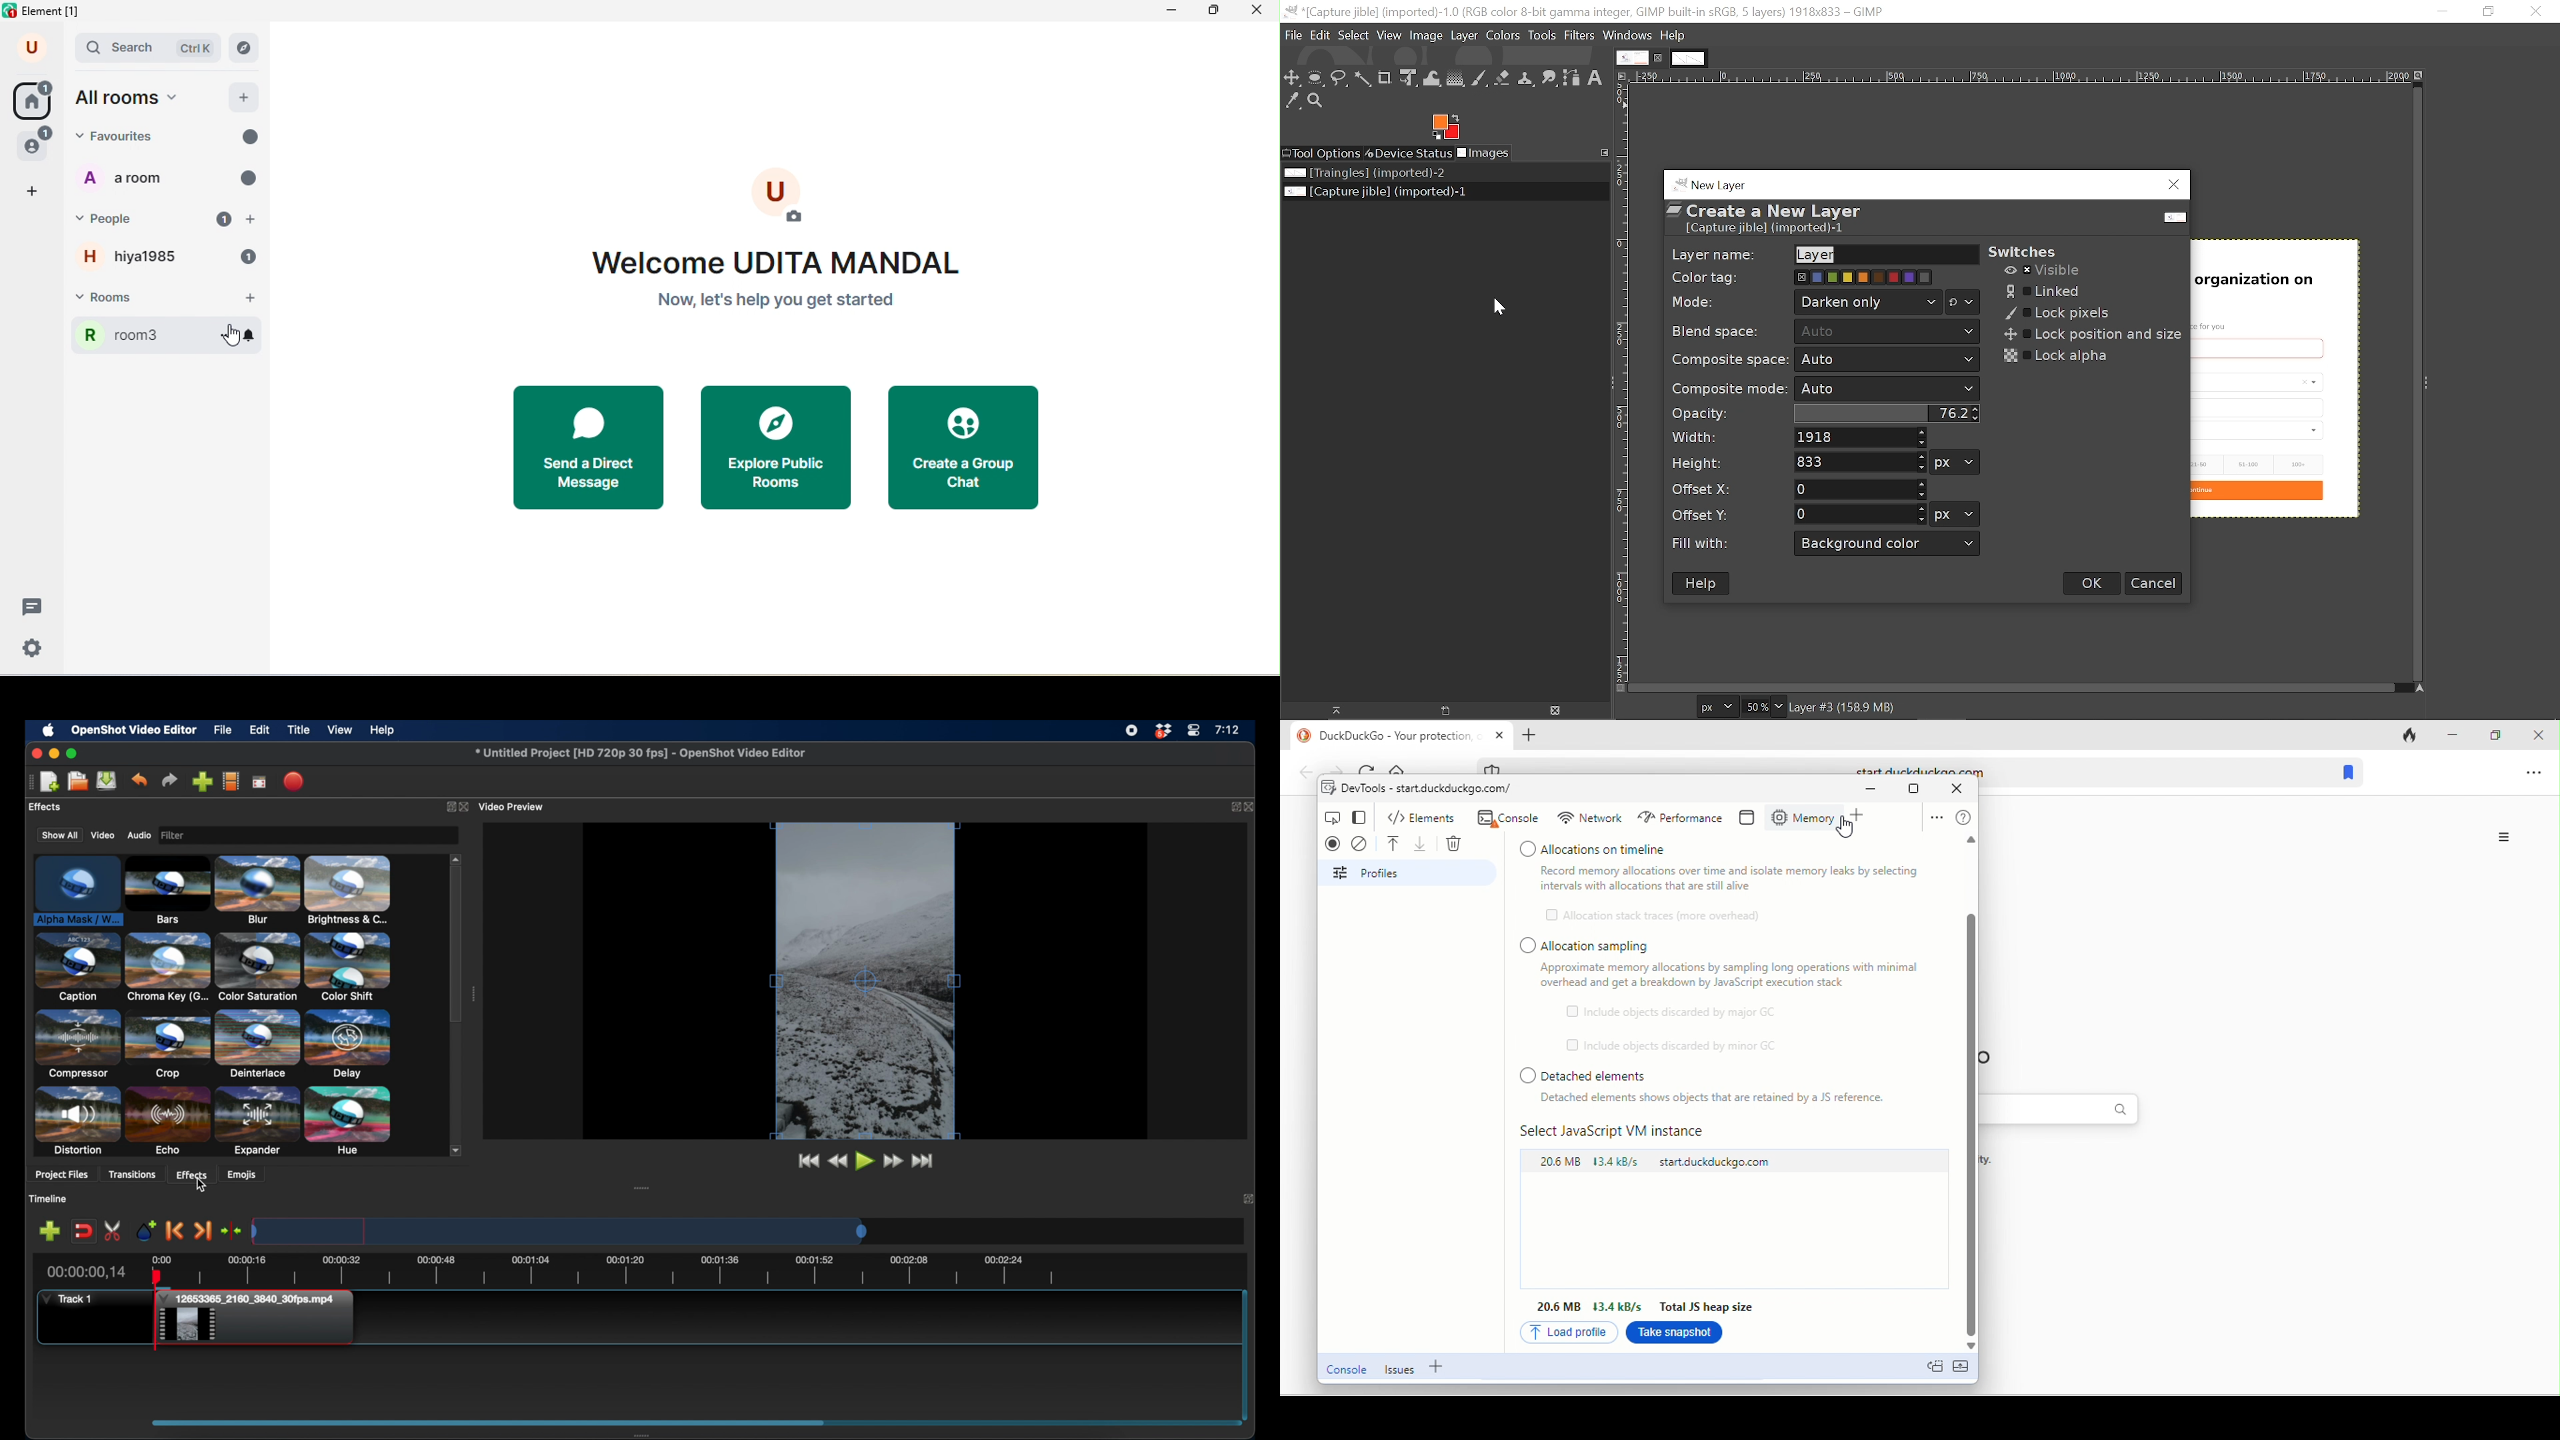 The height and width of the screenshot is (1456, 2576). Describe the element at coordinates (249, 257) in the screenshot. I see `notifications` at that location.